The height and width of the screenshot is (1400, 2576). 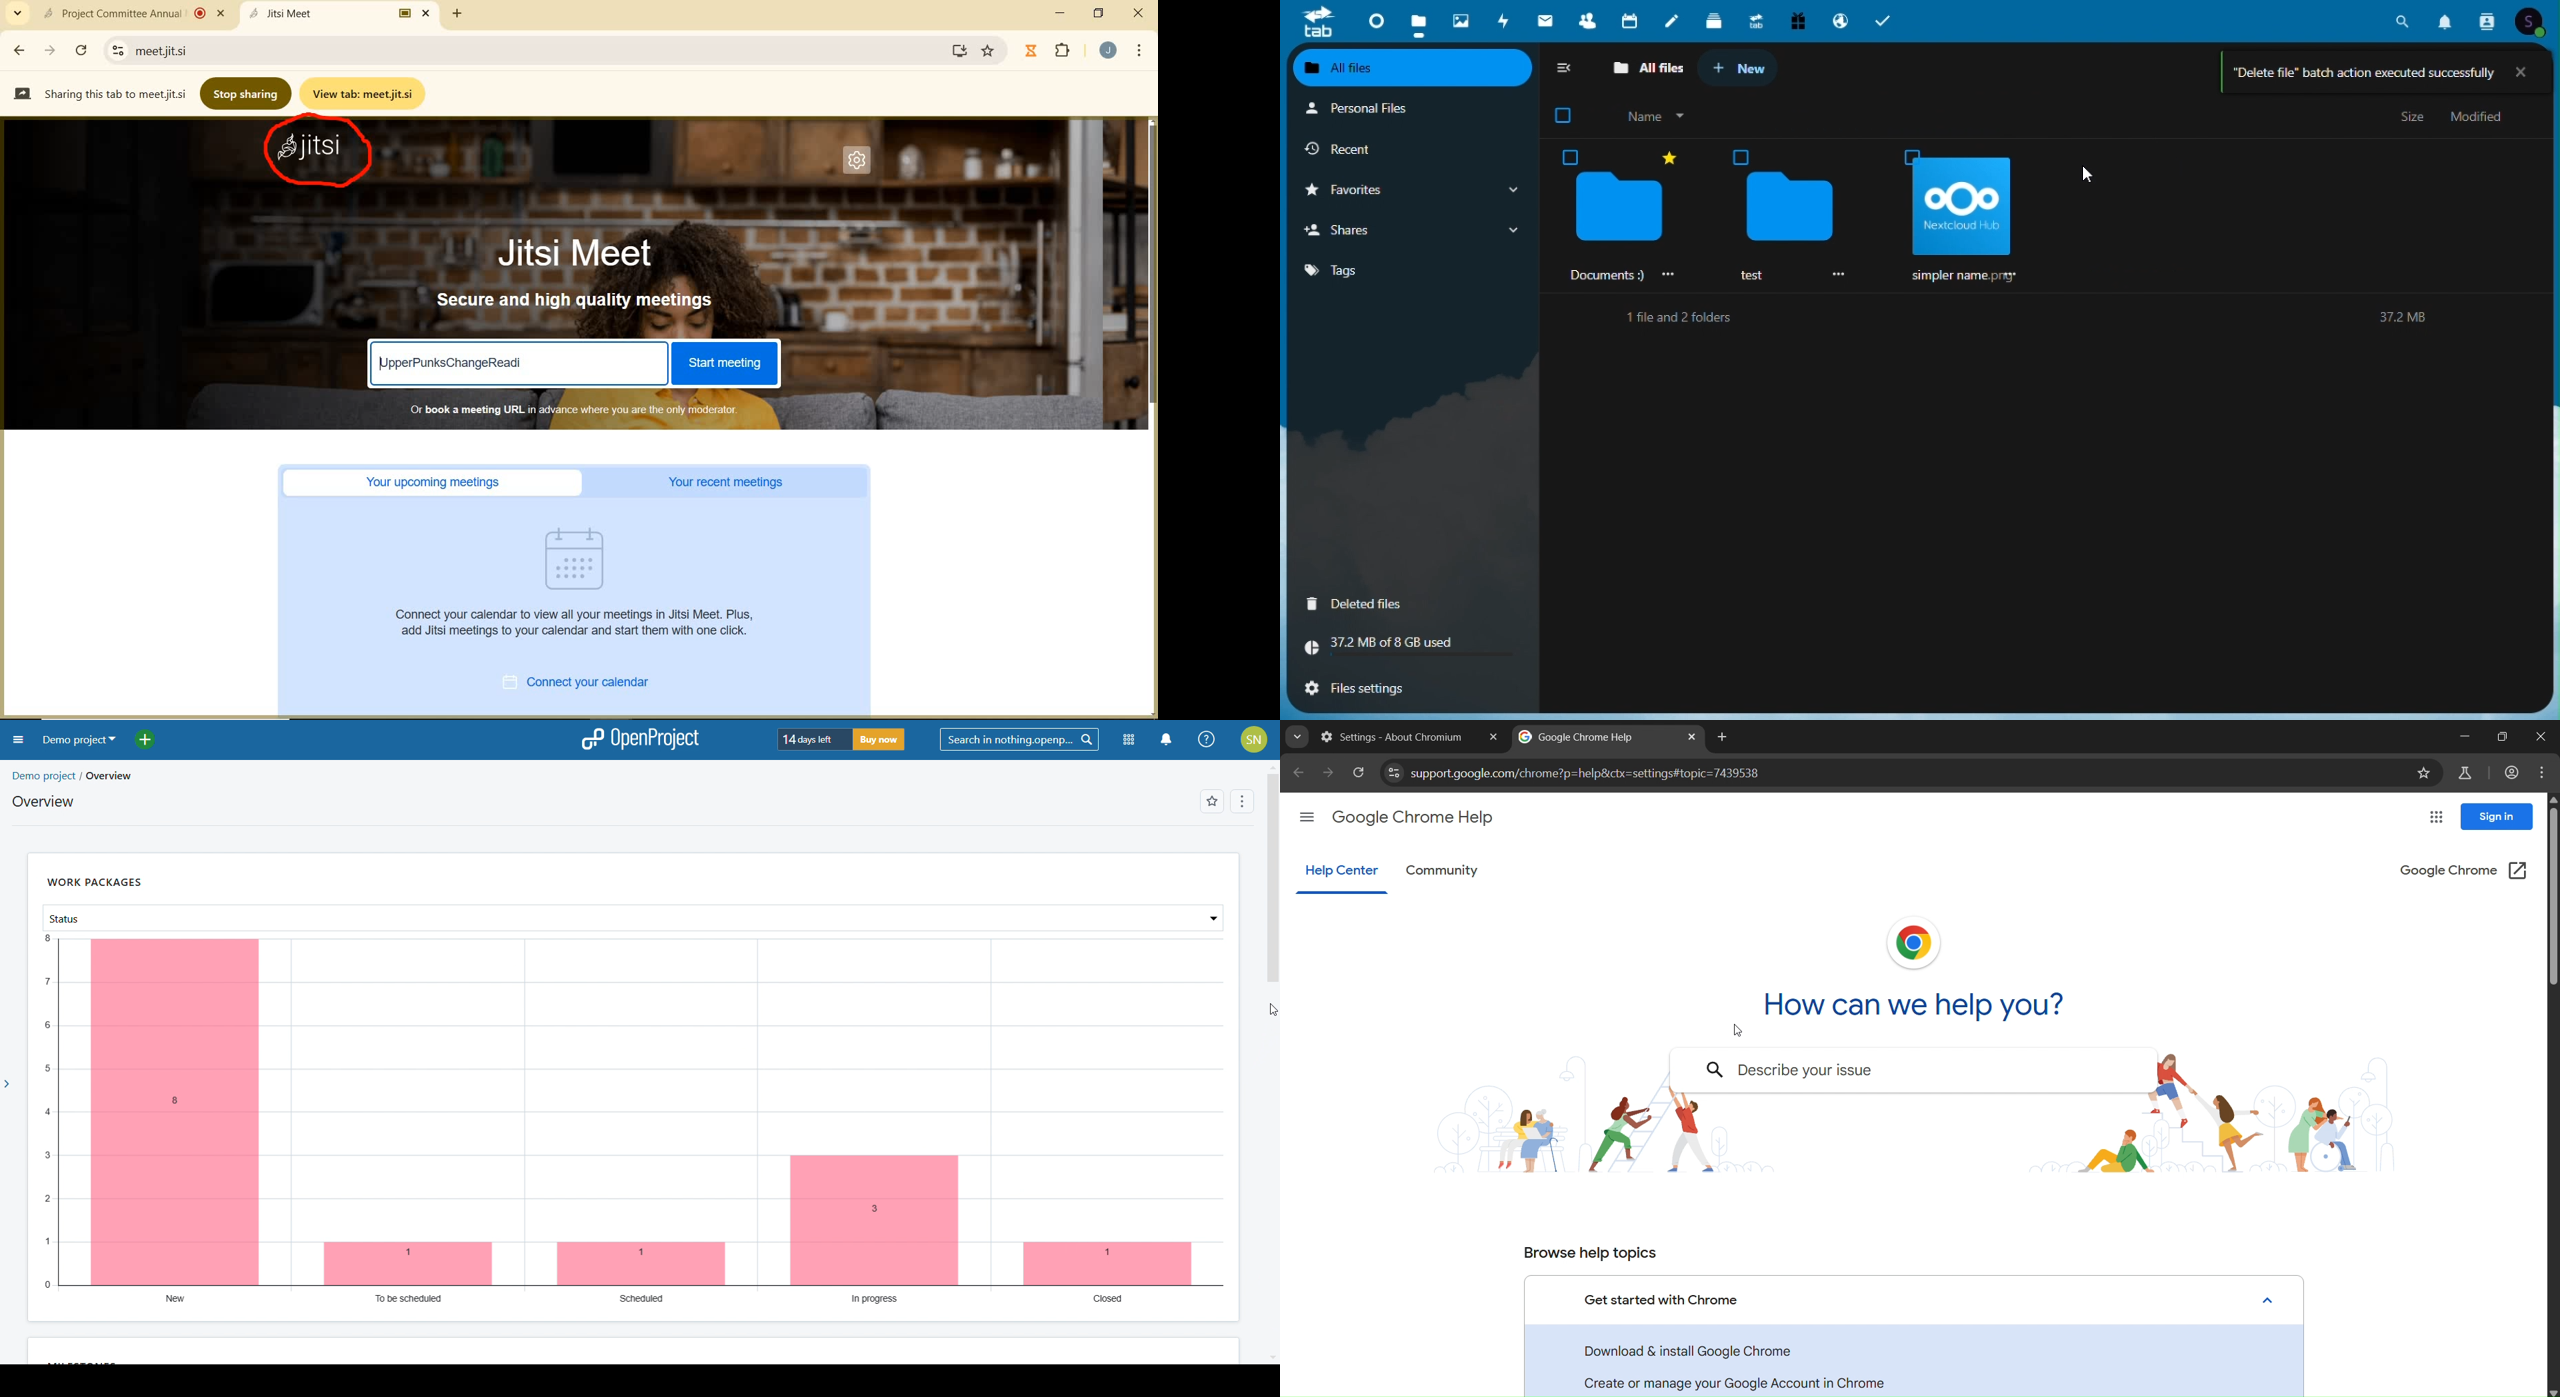 What do you see at coordinates (723, 363) in the screenshot?
I see `Start meeting` at bounding box center [723, 363].